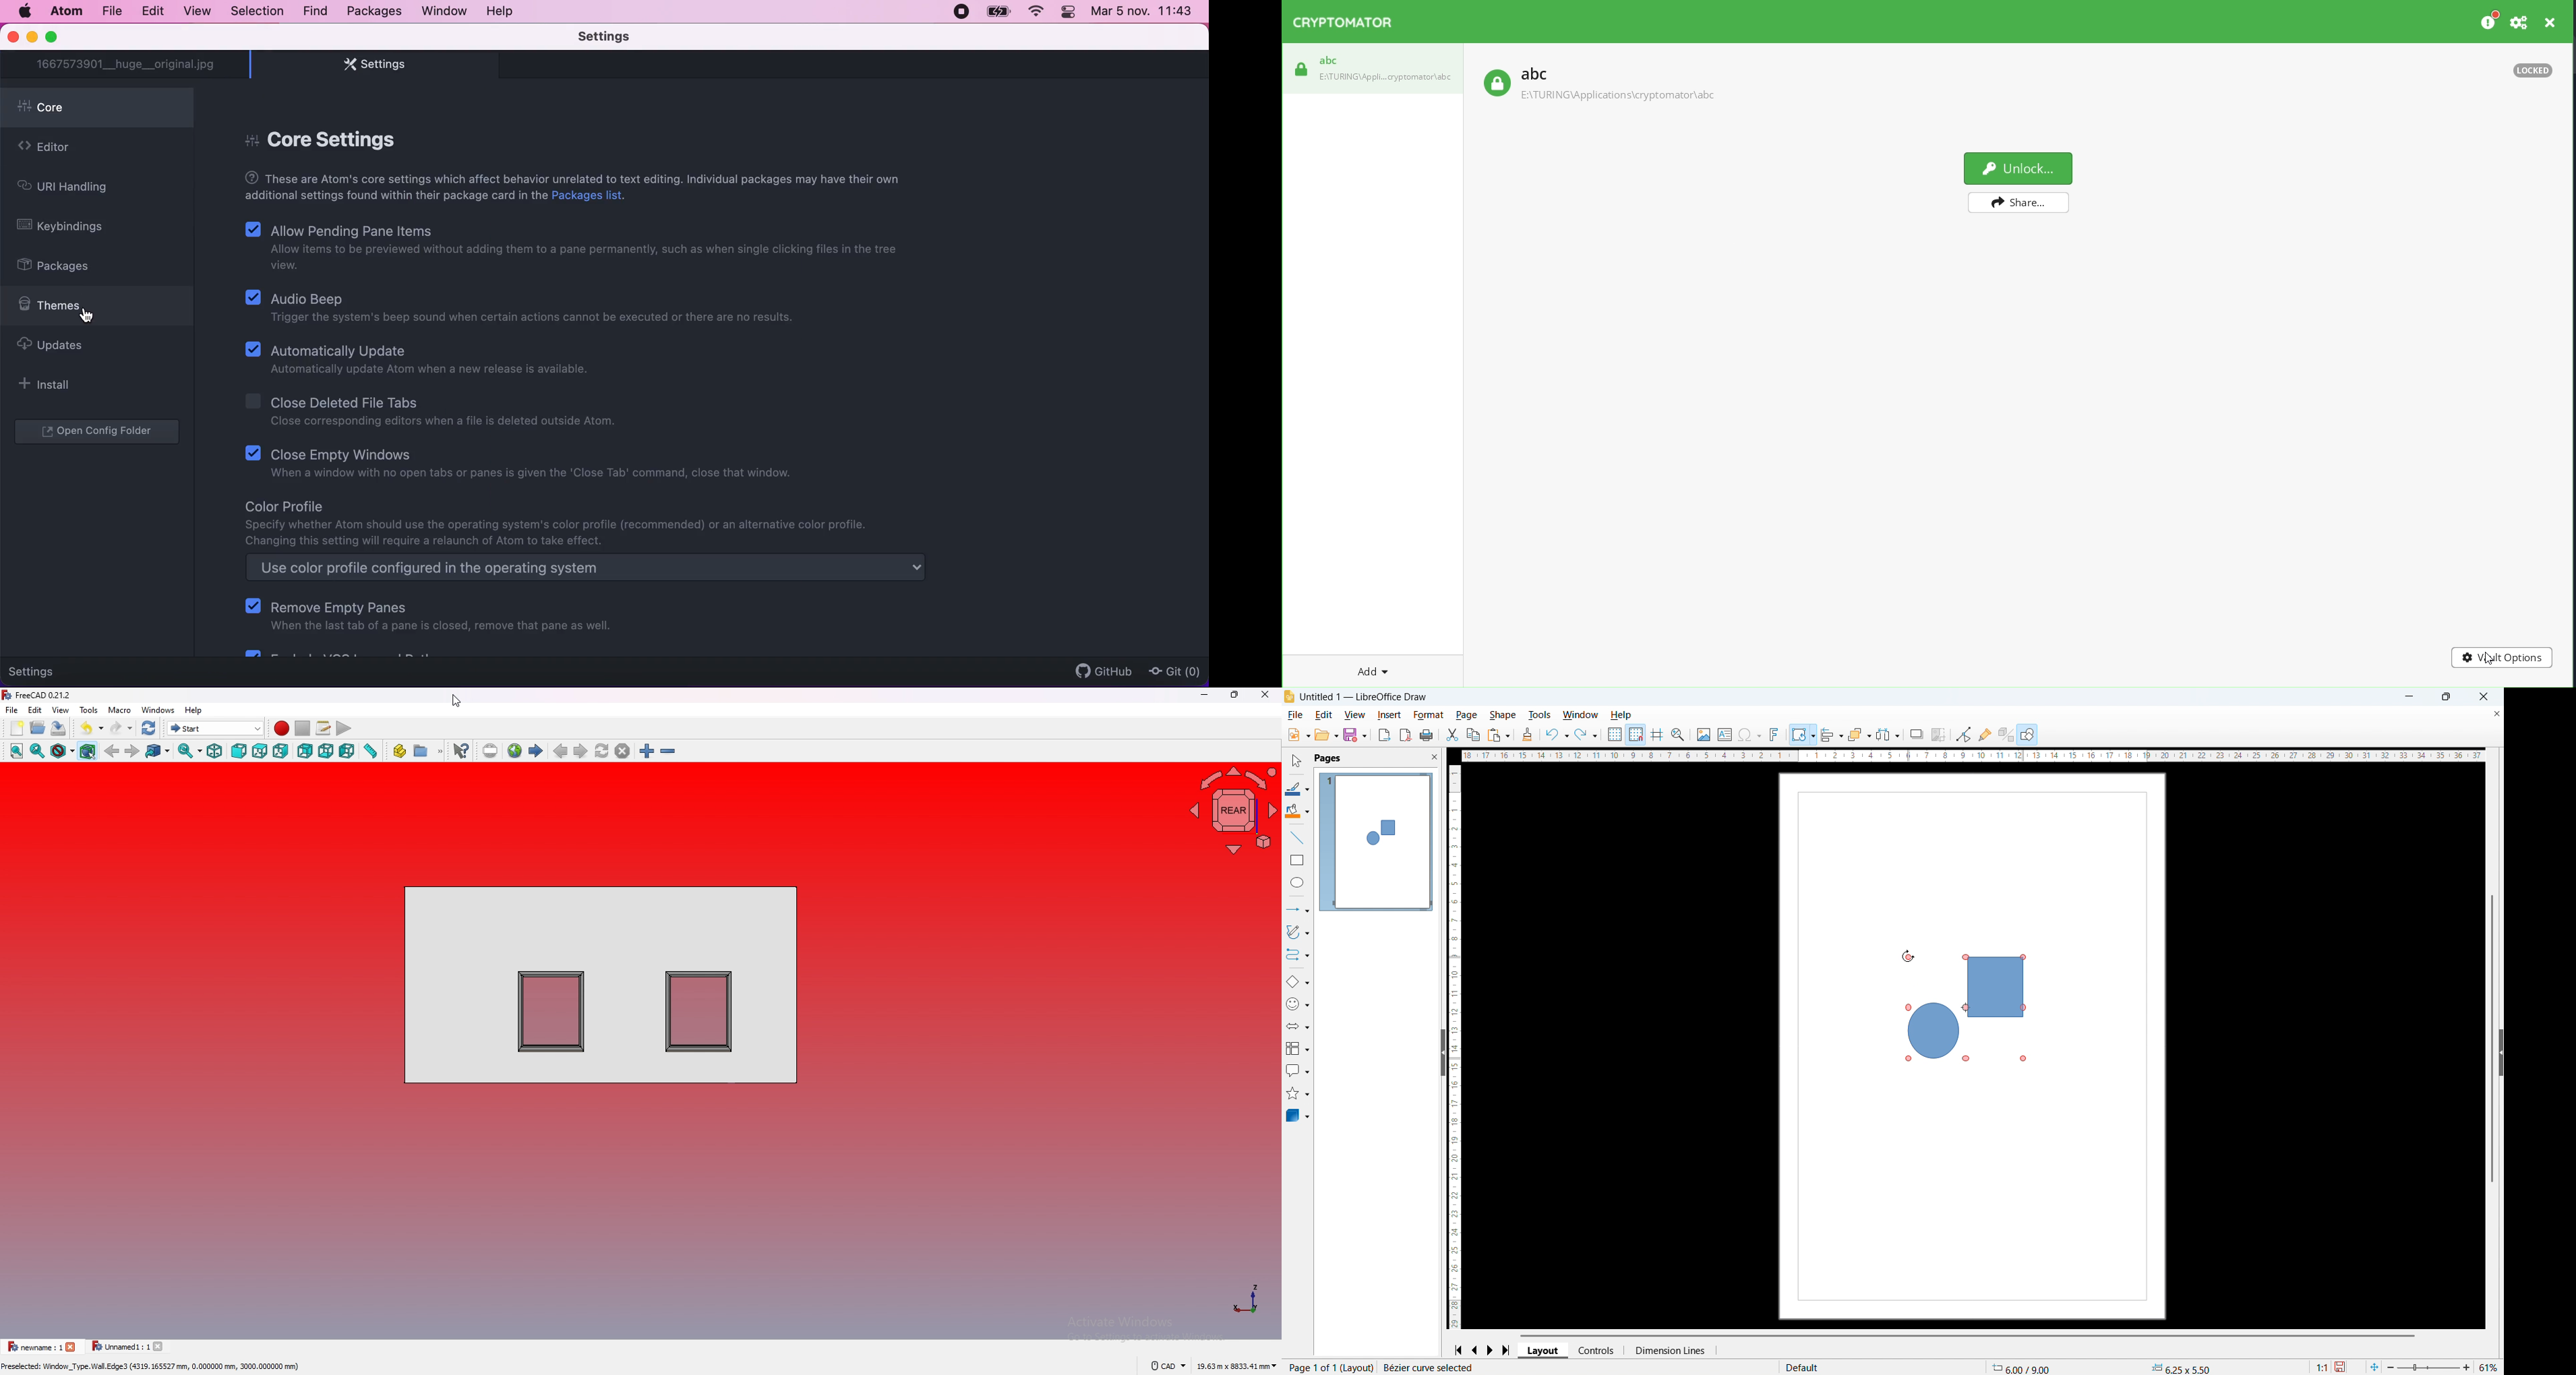  I want to click on Ellipse , so click(1298, 882).